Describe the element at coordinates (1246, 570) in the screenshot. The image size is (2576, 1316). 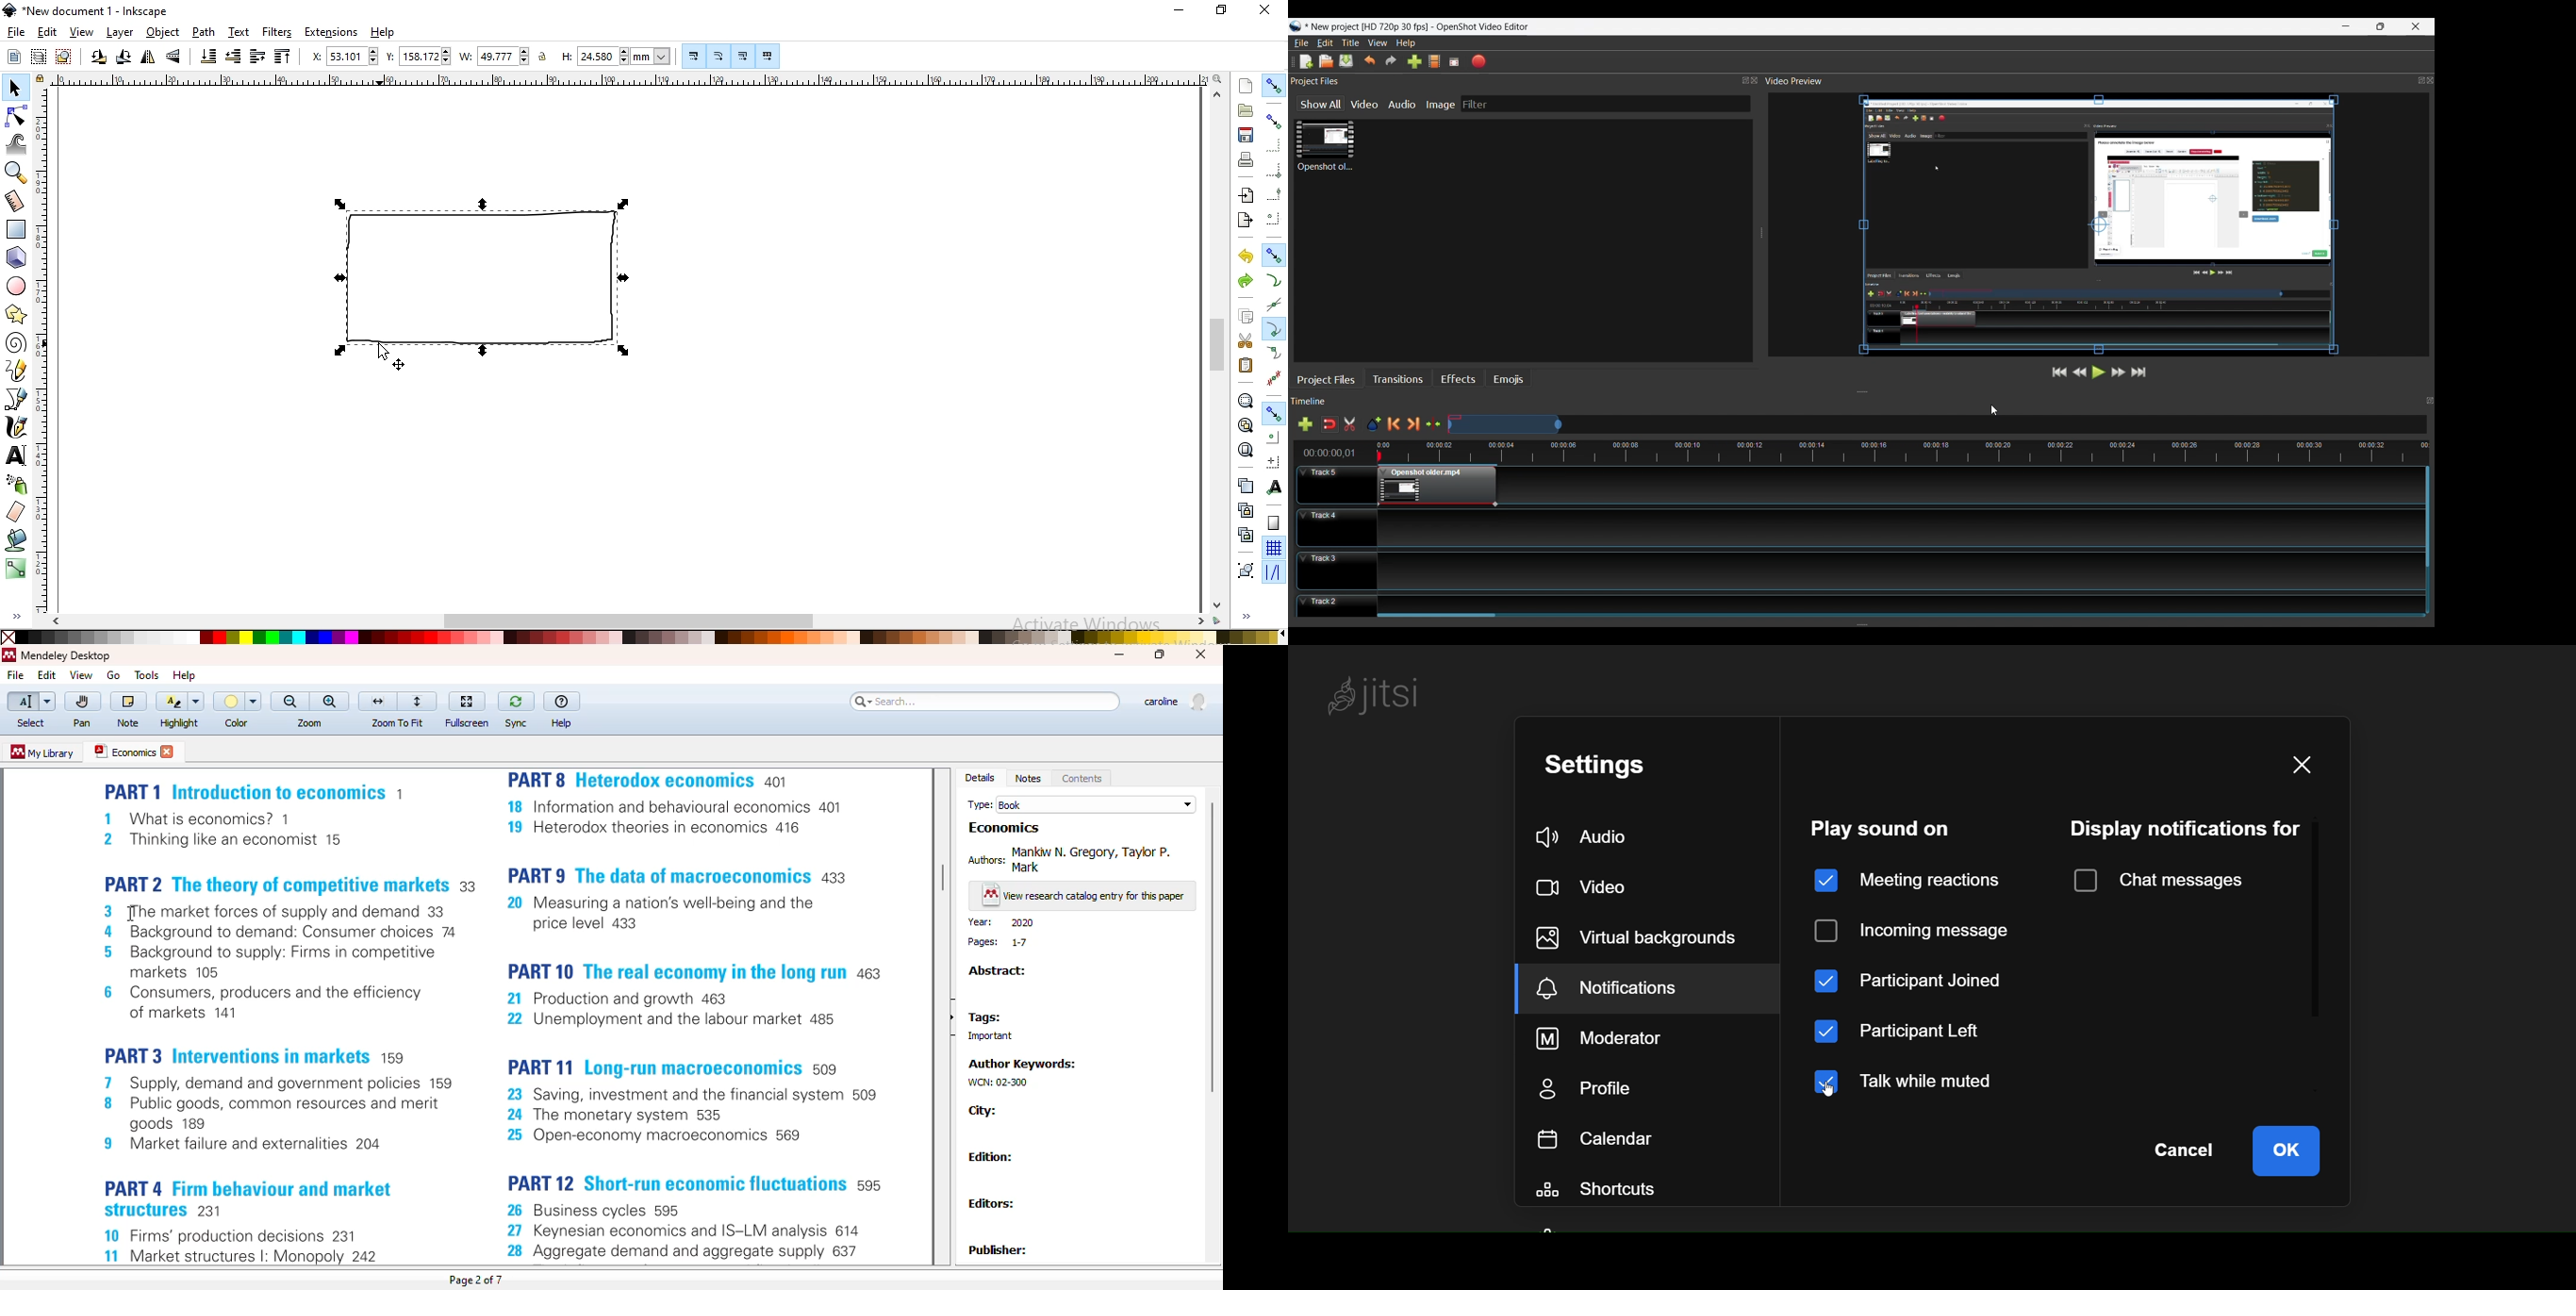
I see `group objects` at that location.